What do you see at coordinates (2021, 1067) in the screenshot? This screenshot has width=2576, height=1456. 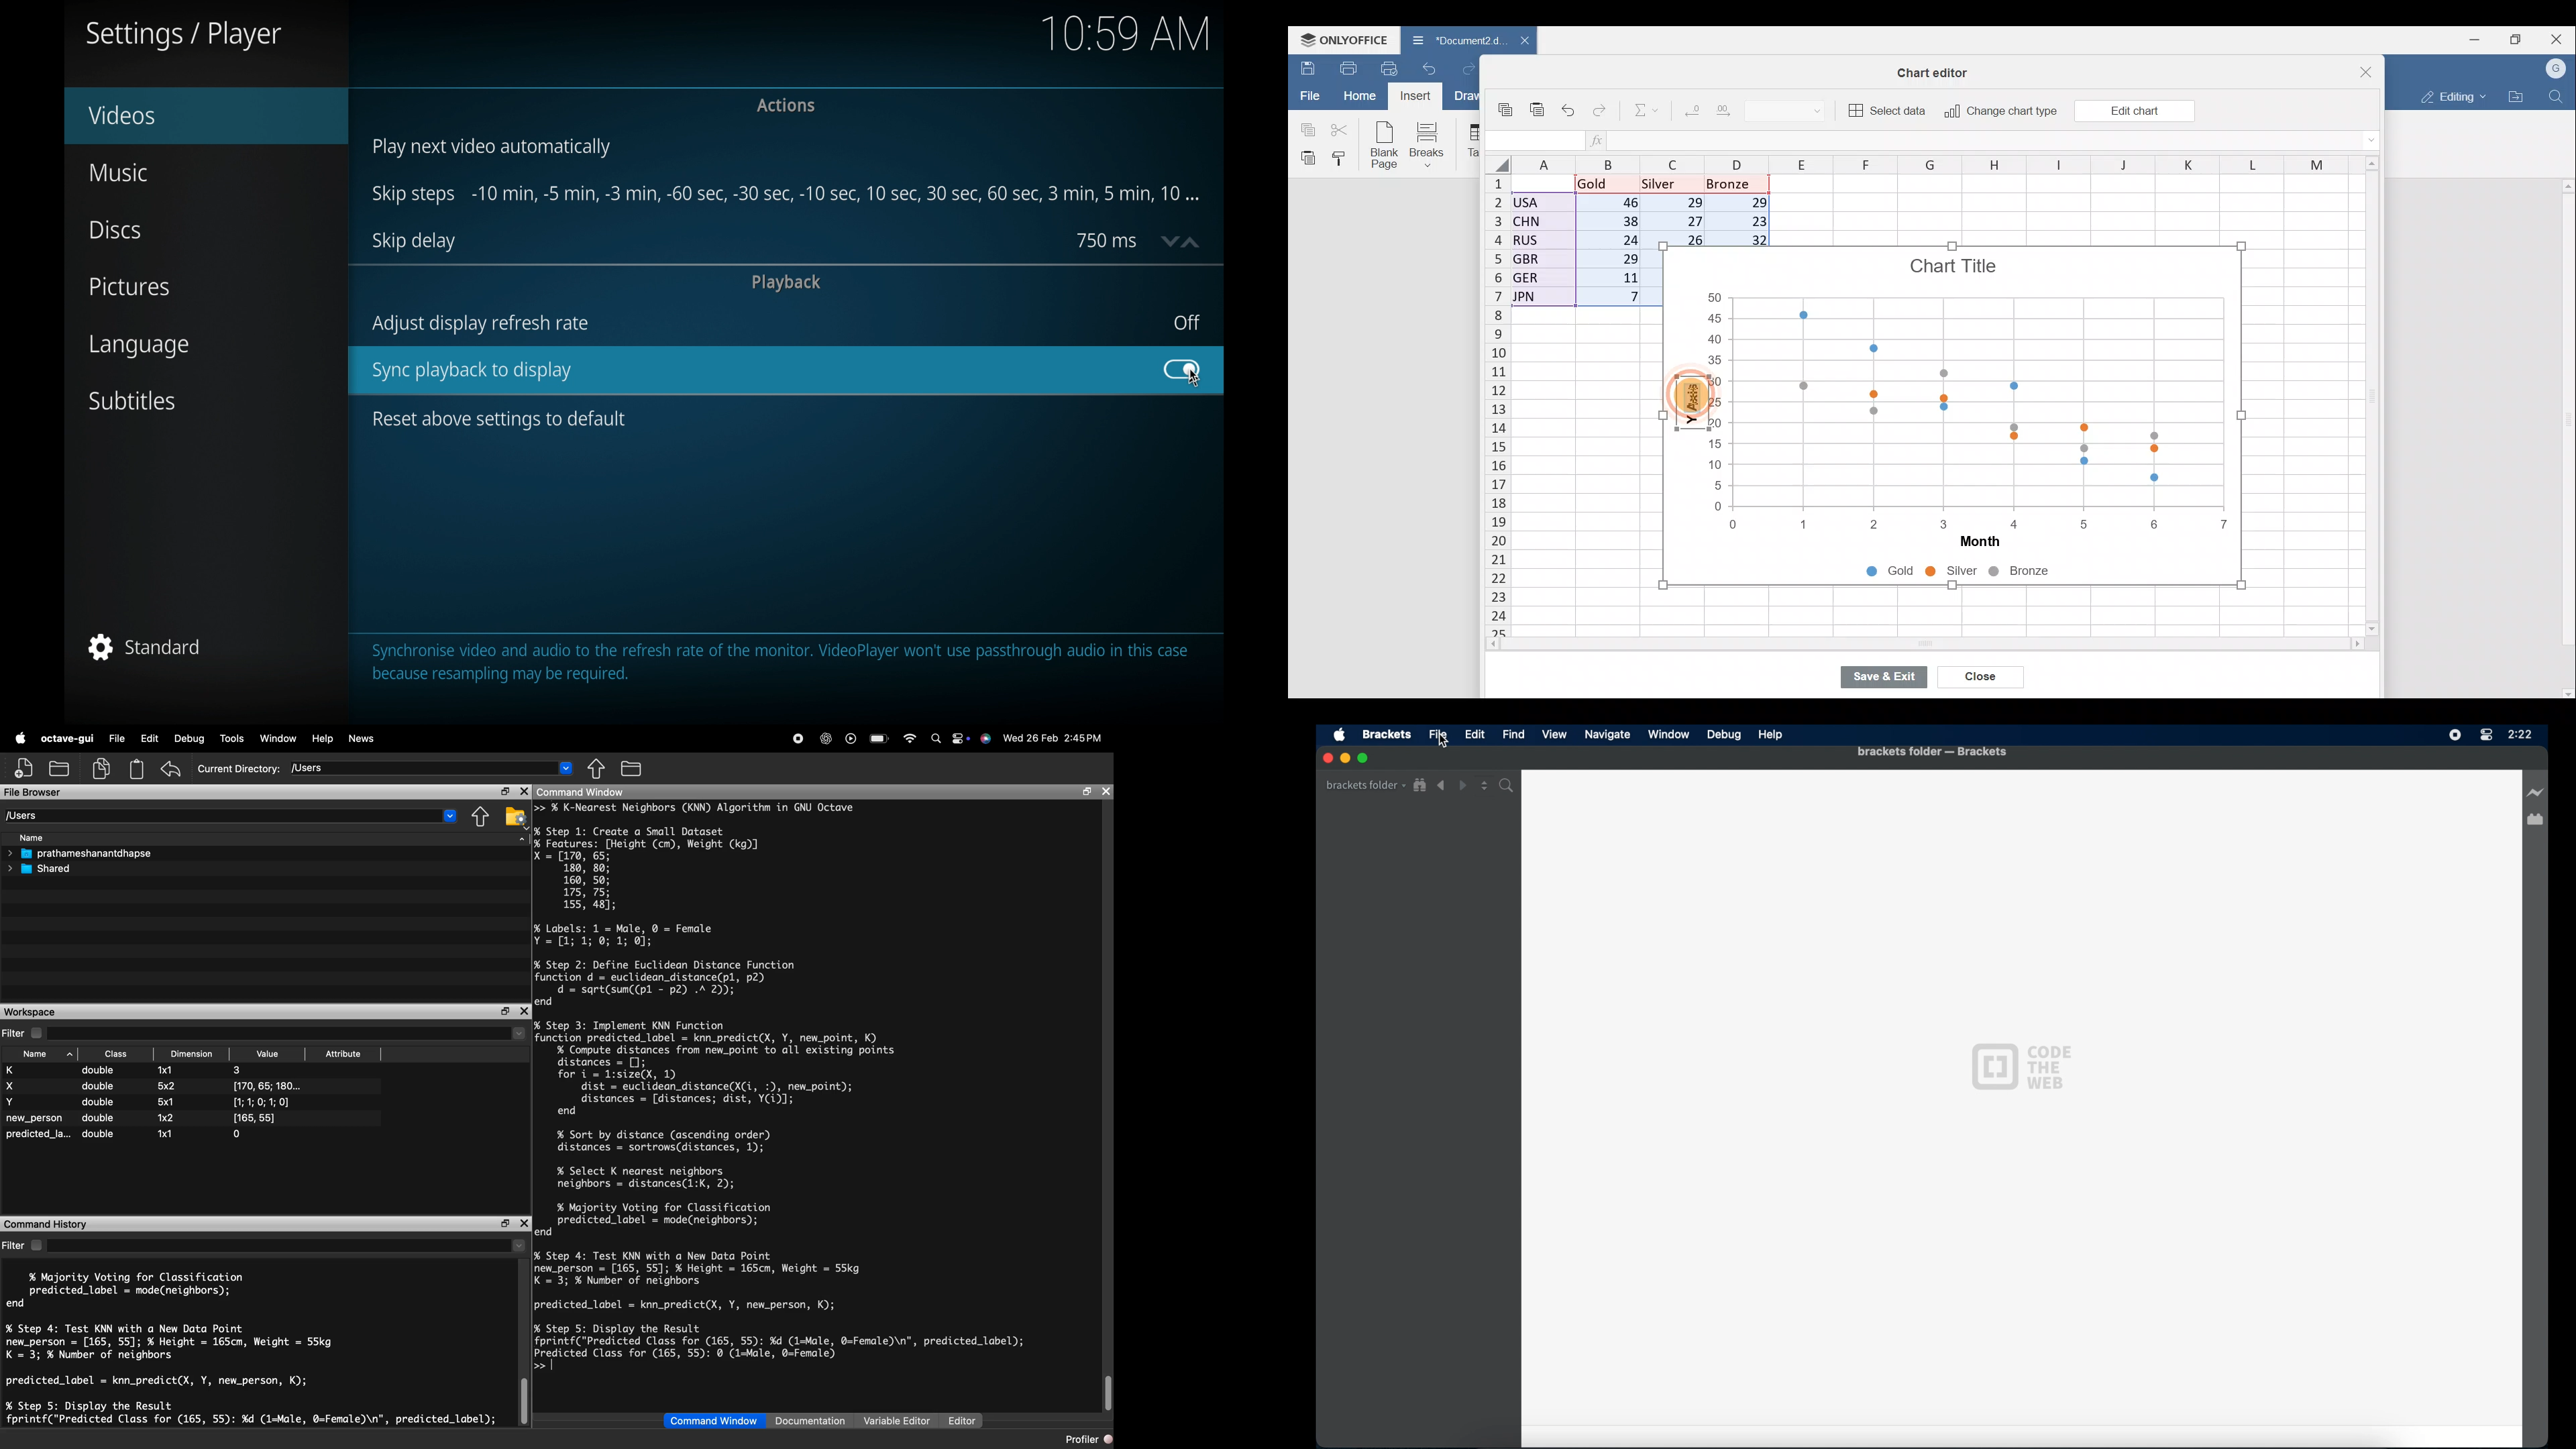 I see `code the web` at bounding box center [2021, 1067].